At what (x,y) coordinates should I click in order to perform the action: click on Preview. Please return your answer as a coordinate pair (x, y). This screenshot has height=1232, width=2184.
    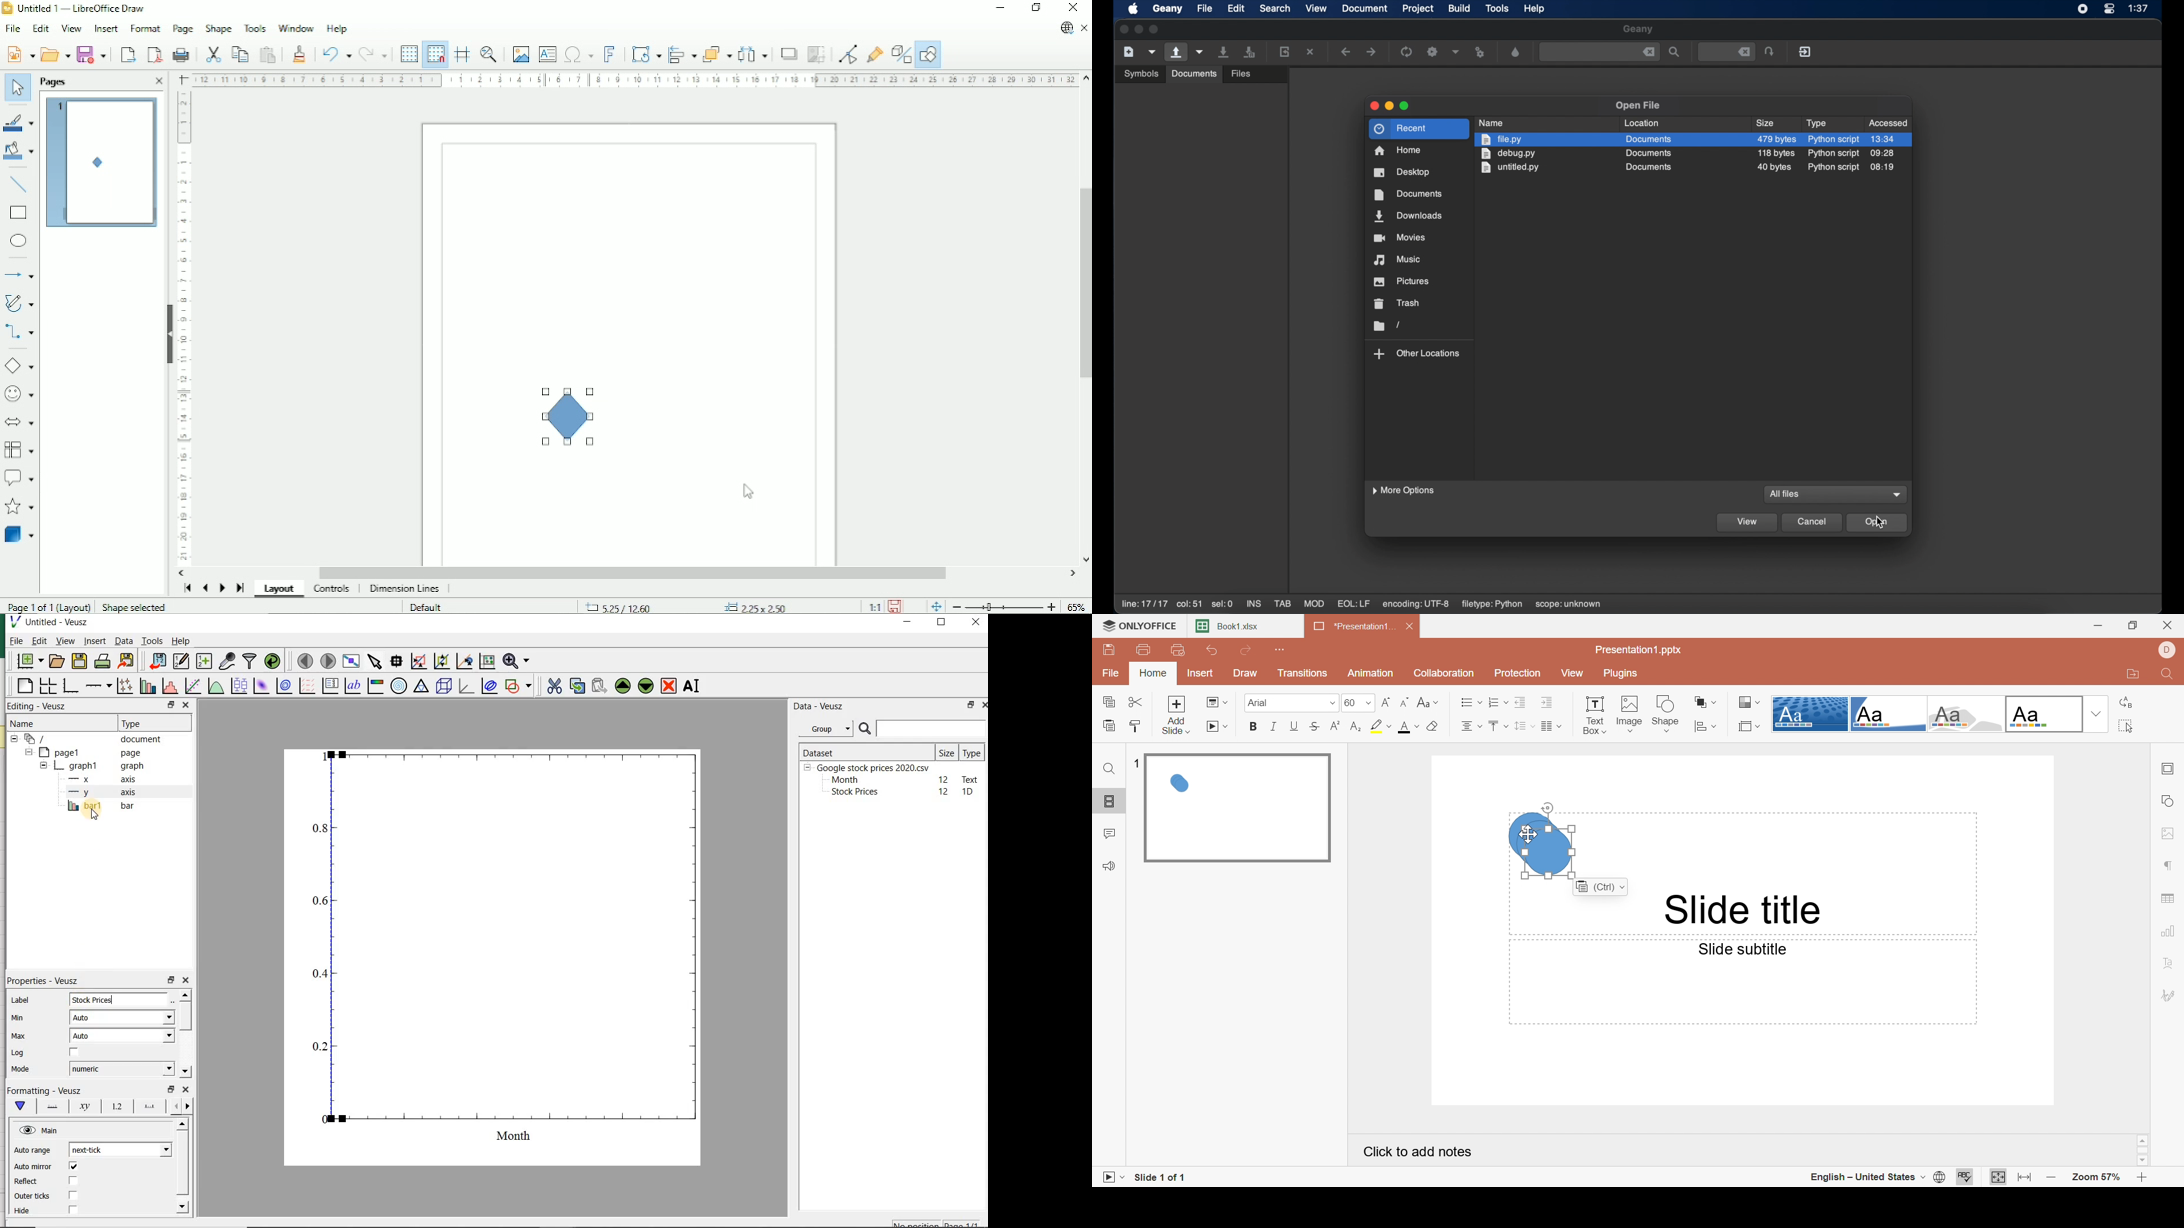
    Looking at the image, I should click on (103, 163).